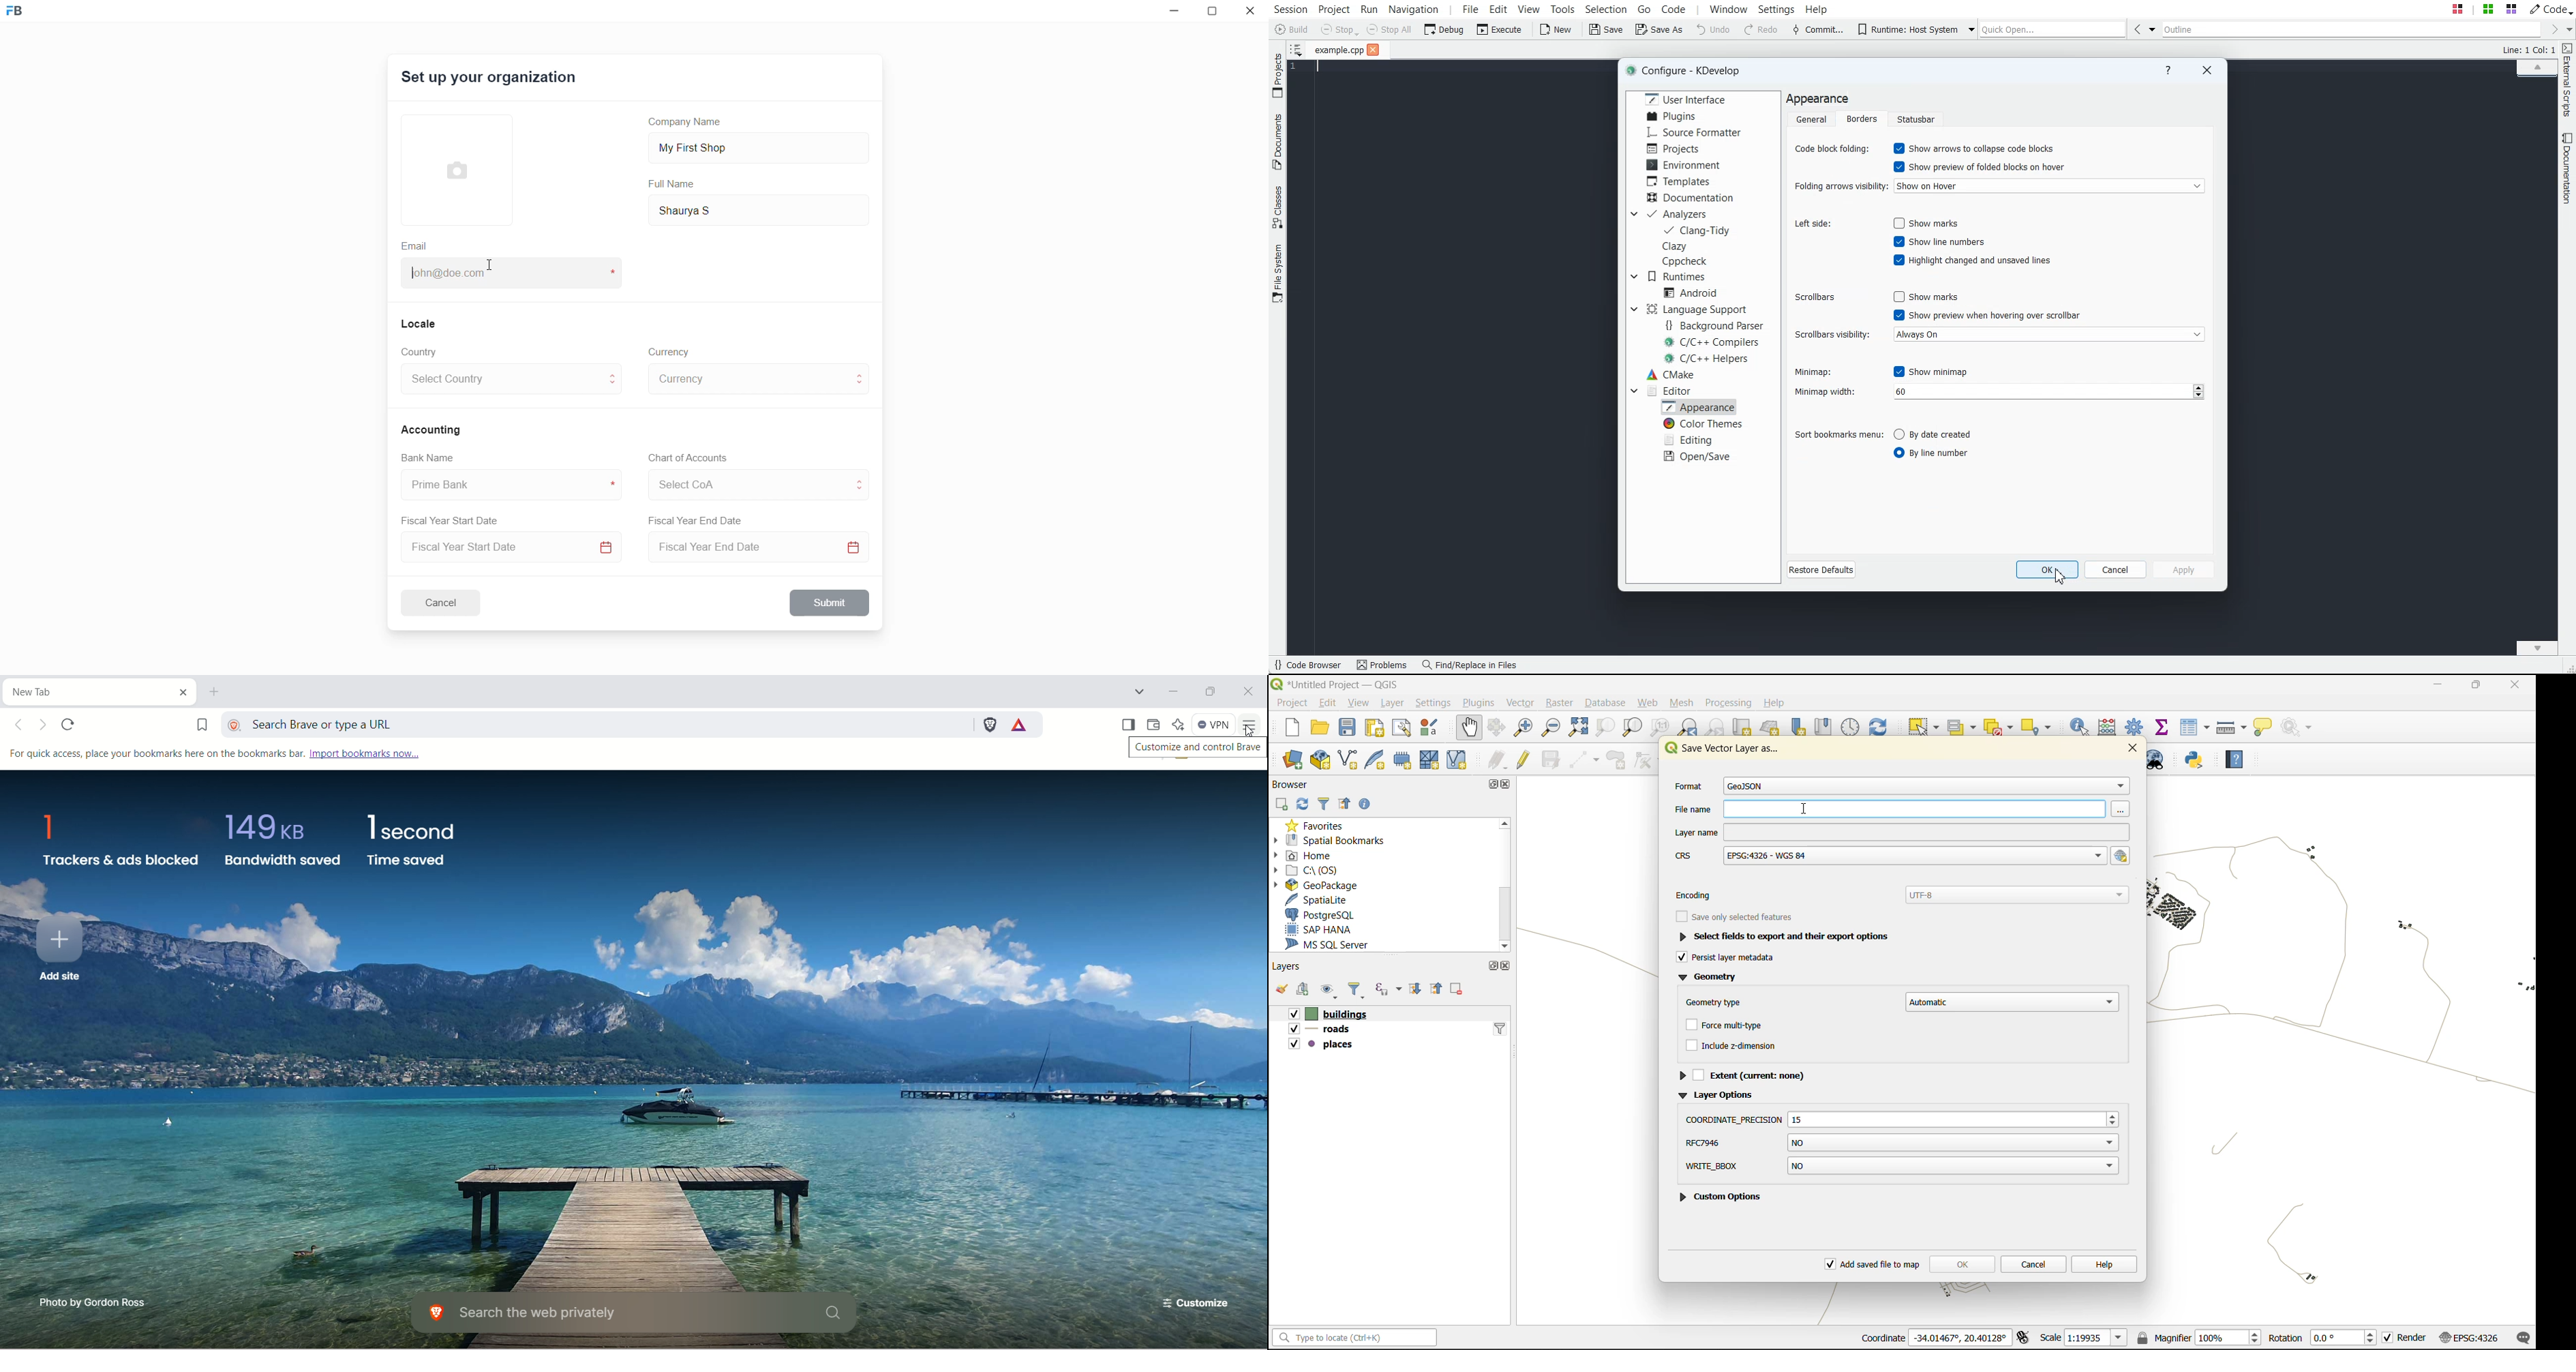 The height and width of the screenshot is (1372, 2576). What do you see at coordinates (1852, 727) in the screenshot?
I see `control panel` at bounding box center [1852, 727].